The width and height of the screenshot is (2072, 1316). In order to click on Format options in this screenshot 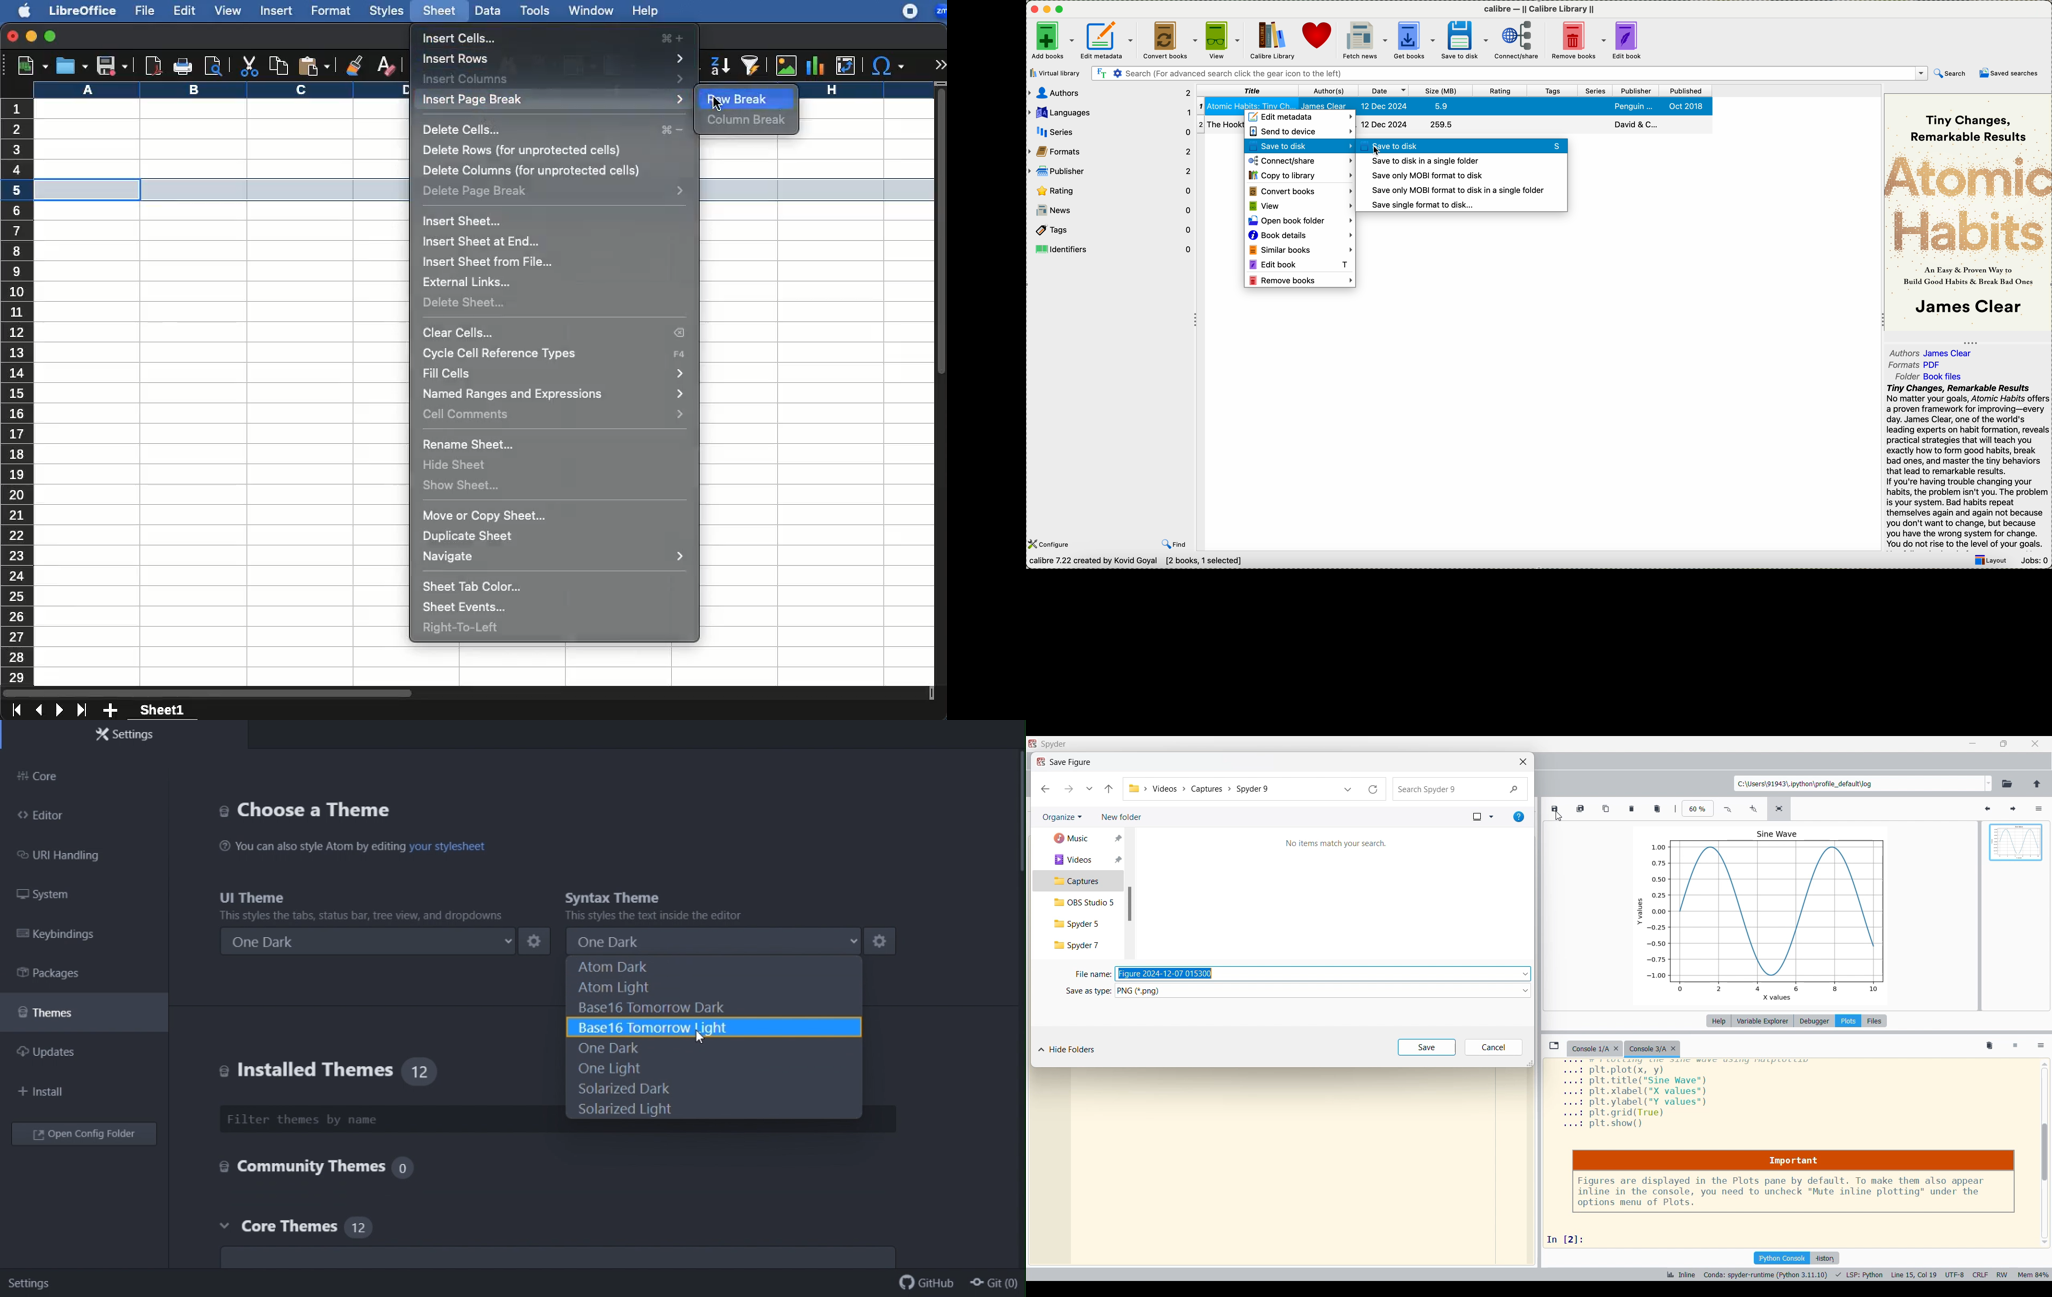, I will do `click(1323, 990)`.